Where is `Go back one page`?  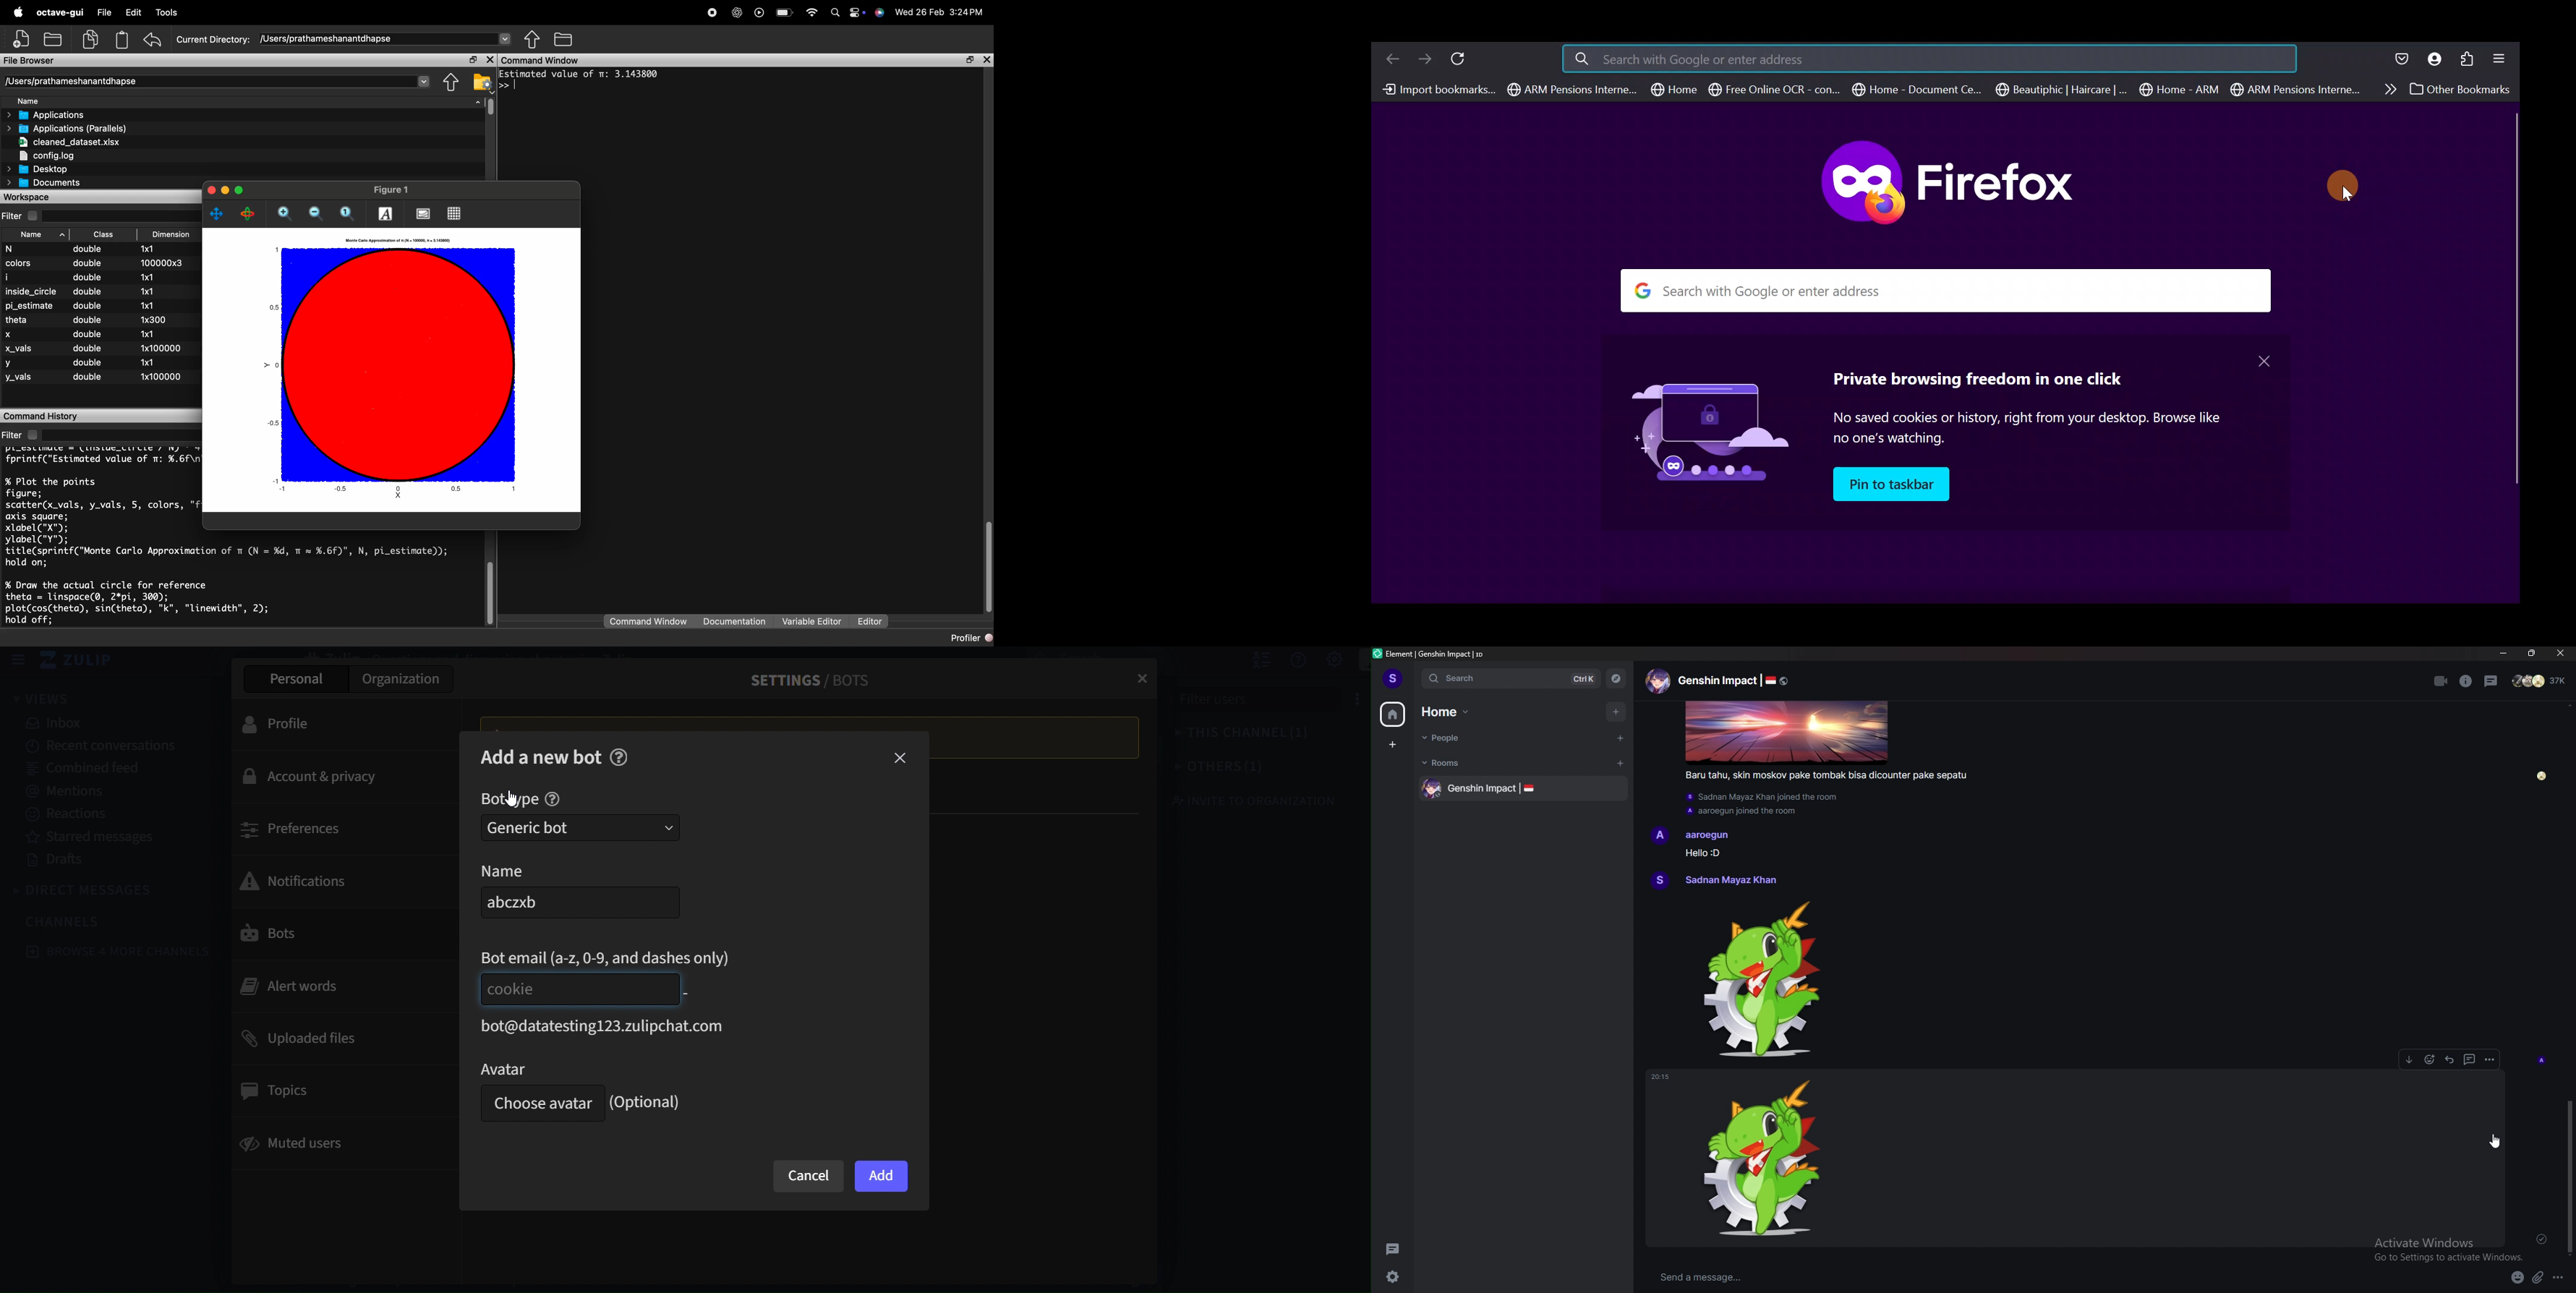
Go back one page is located at coordinates (1389, 57).